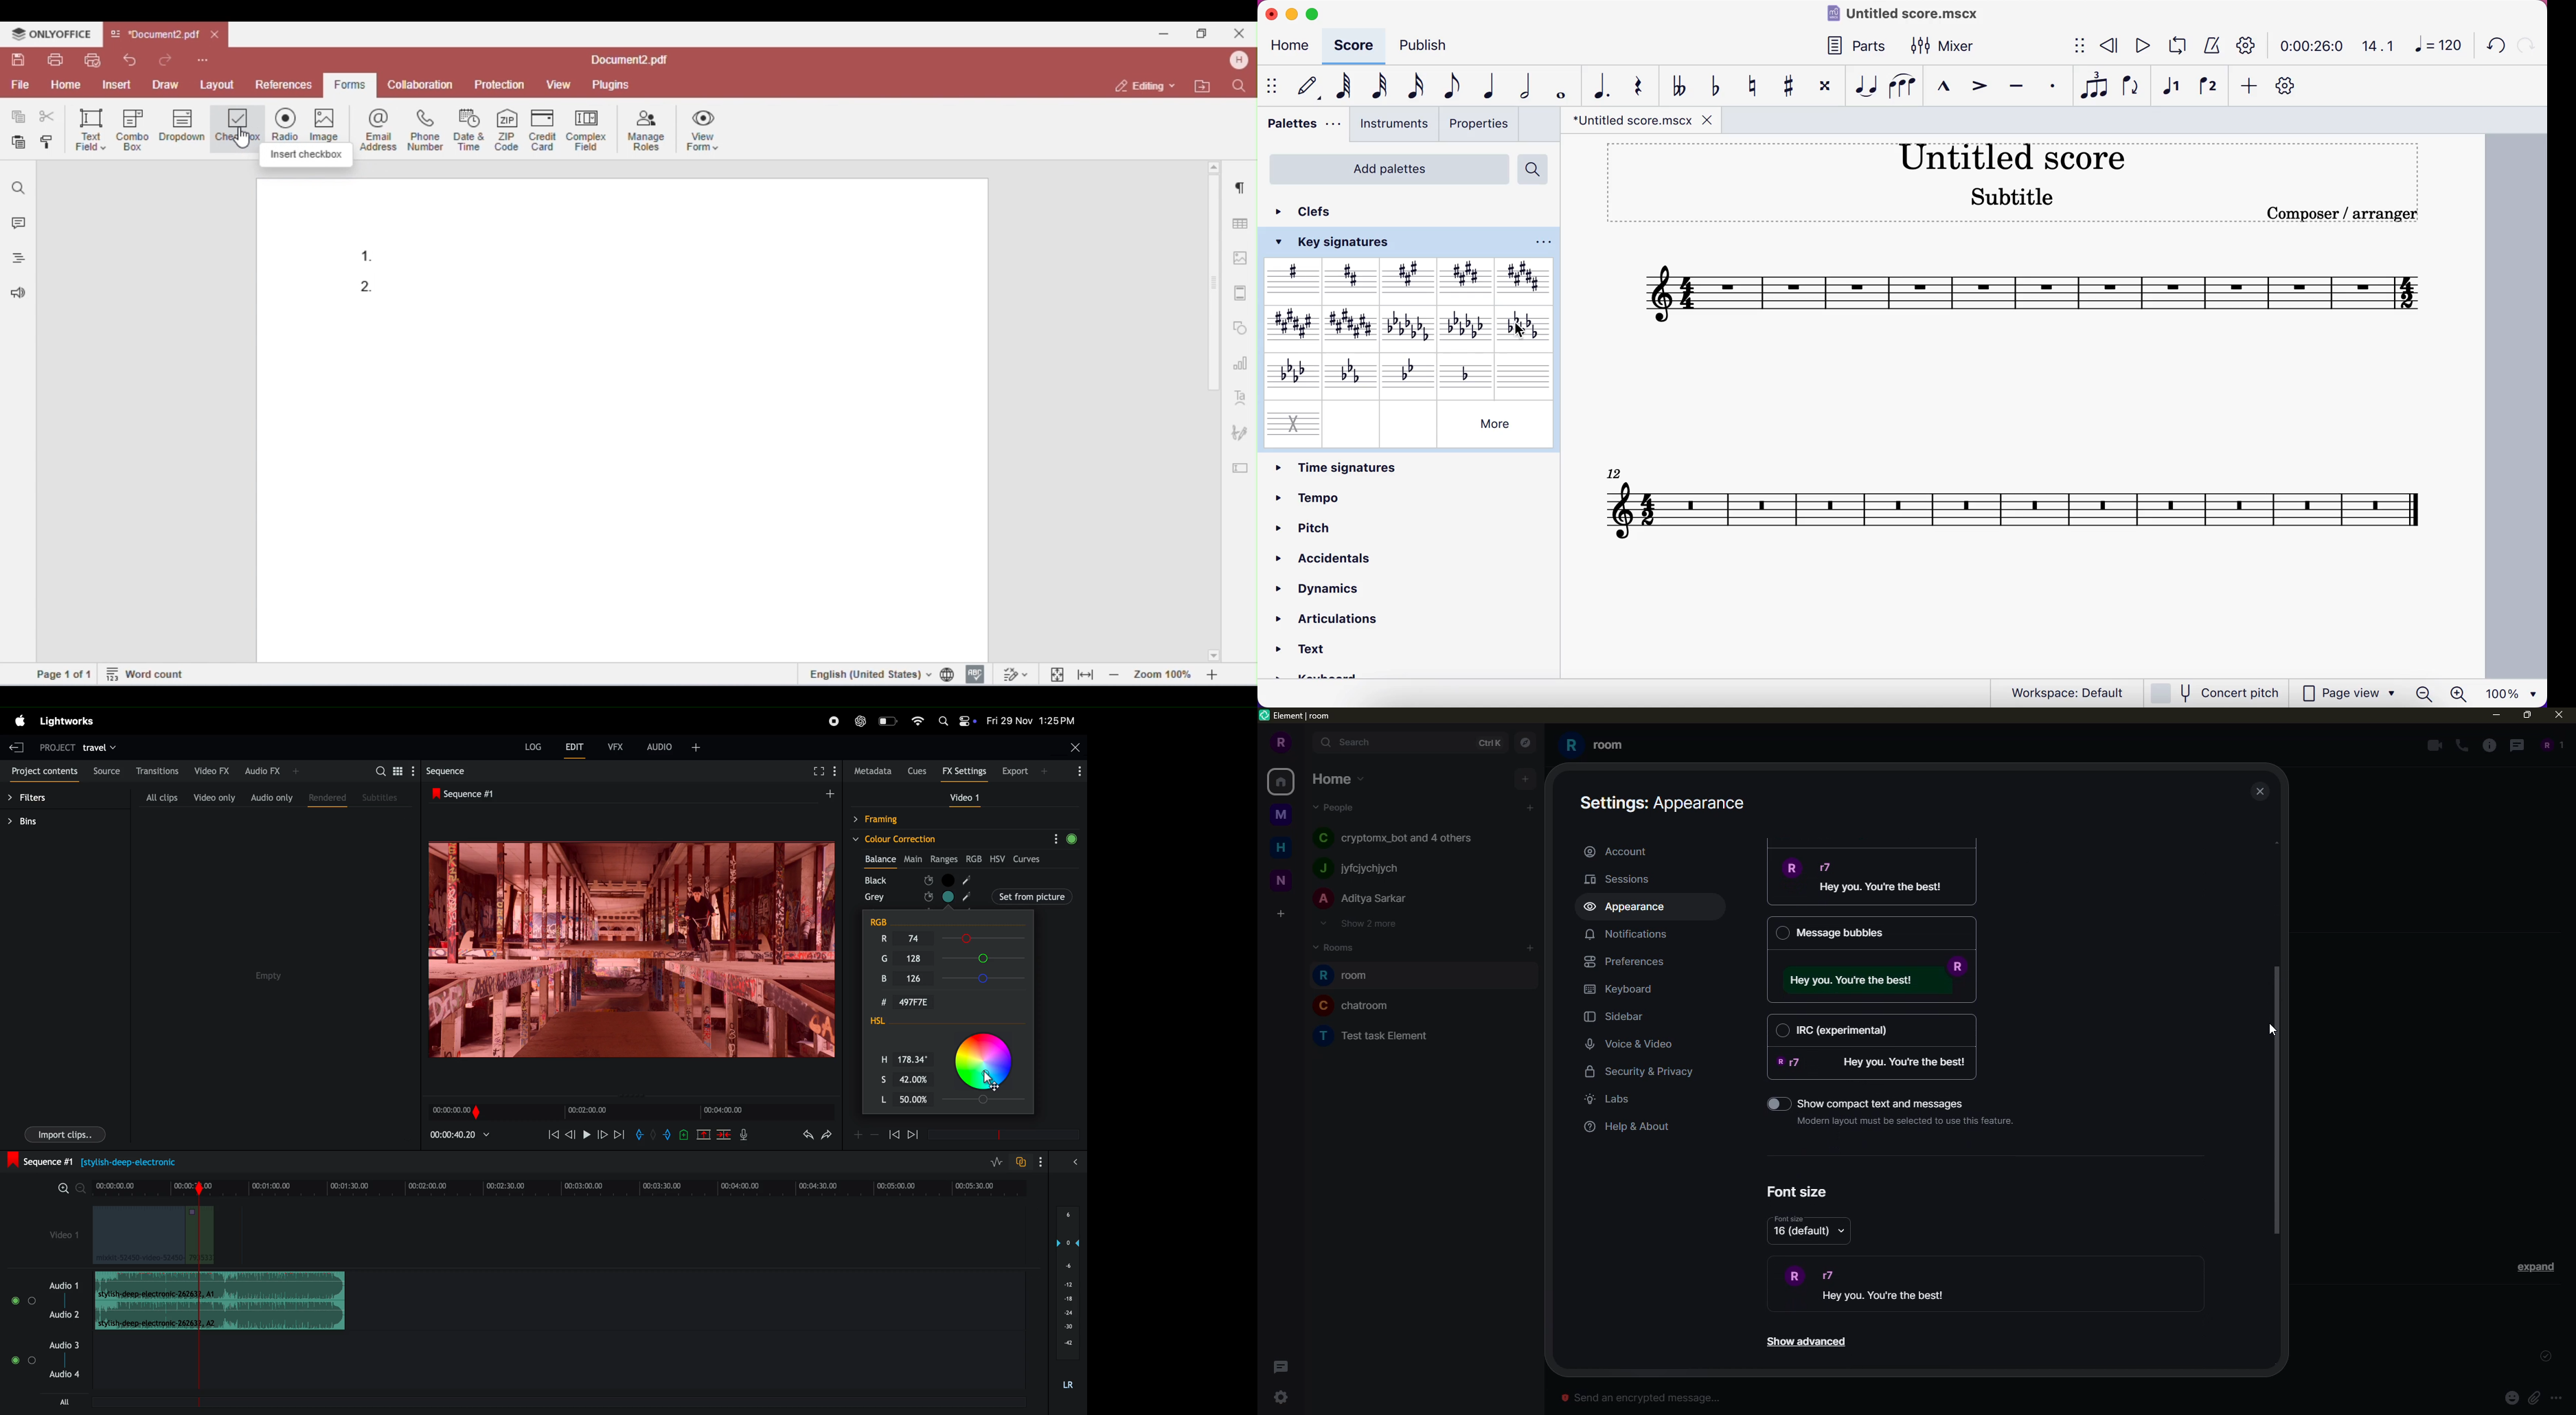 The height and width of the screenshot is (1428, 2576). What do you see at coordinates (889, 919) in the screenshot?
I see `RGB` at bounding box center [889, 919].